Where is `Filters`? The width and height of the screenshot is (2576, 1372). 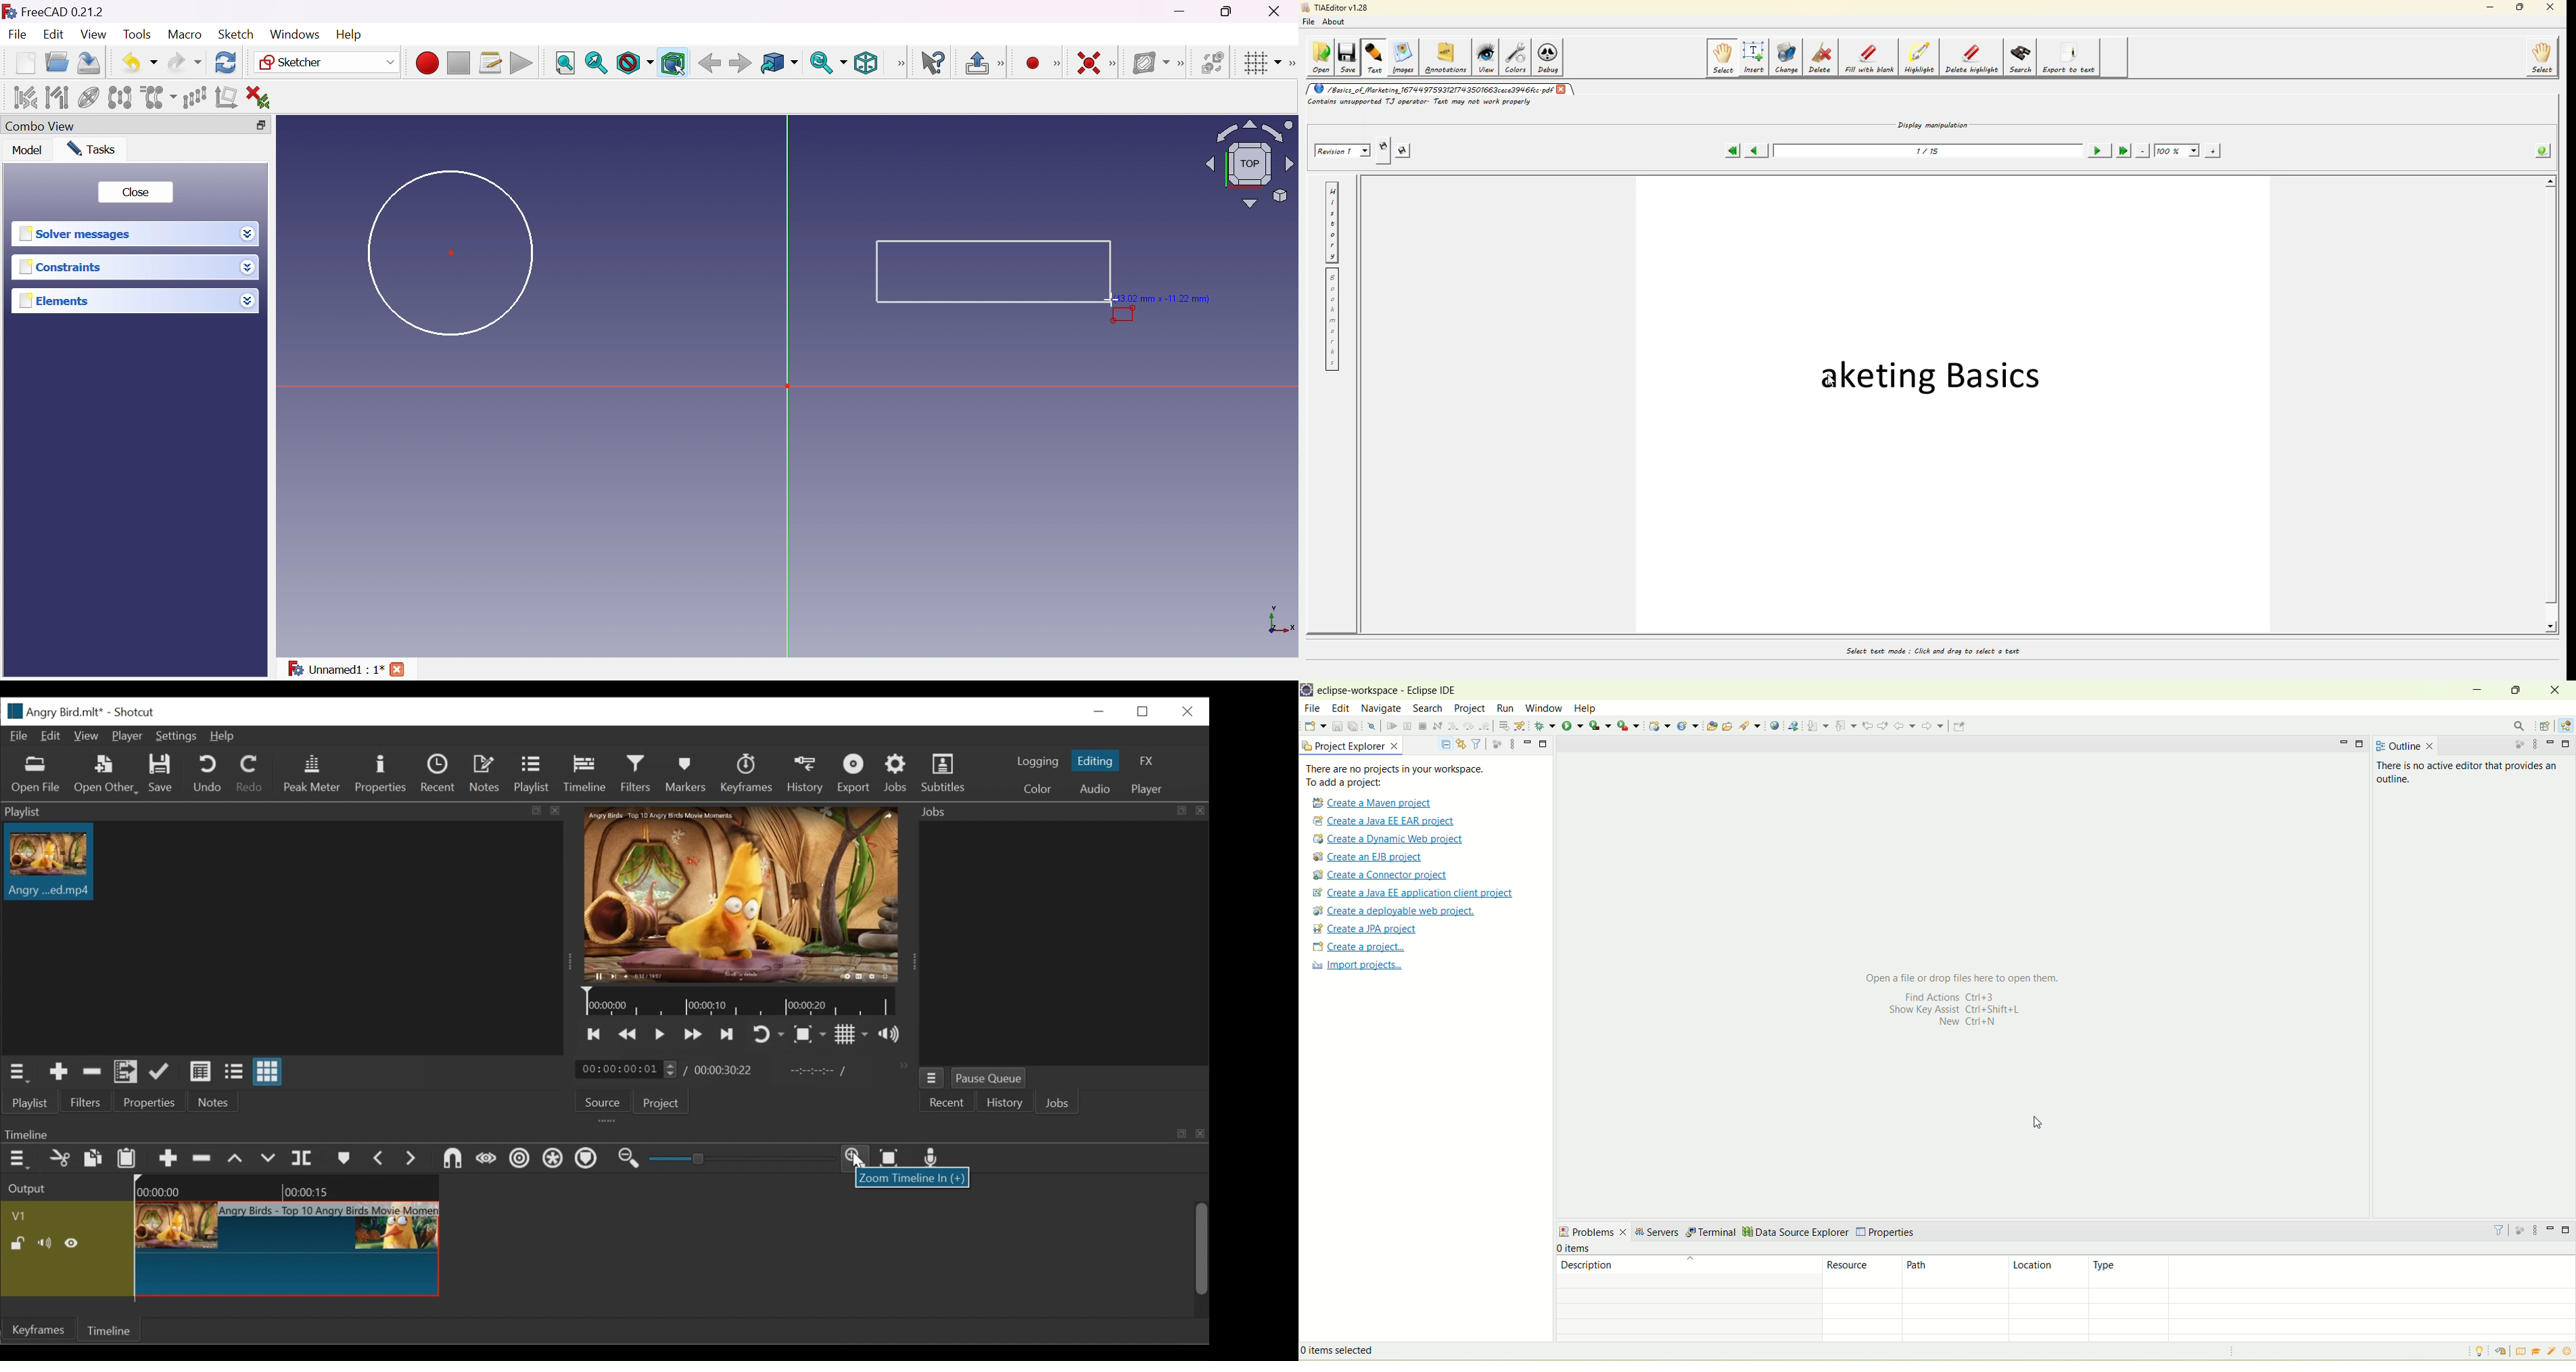
Filters is located at coordinates (84, 1102).